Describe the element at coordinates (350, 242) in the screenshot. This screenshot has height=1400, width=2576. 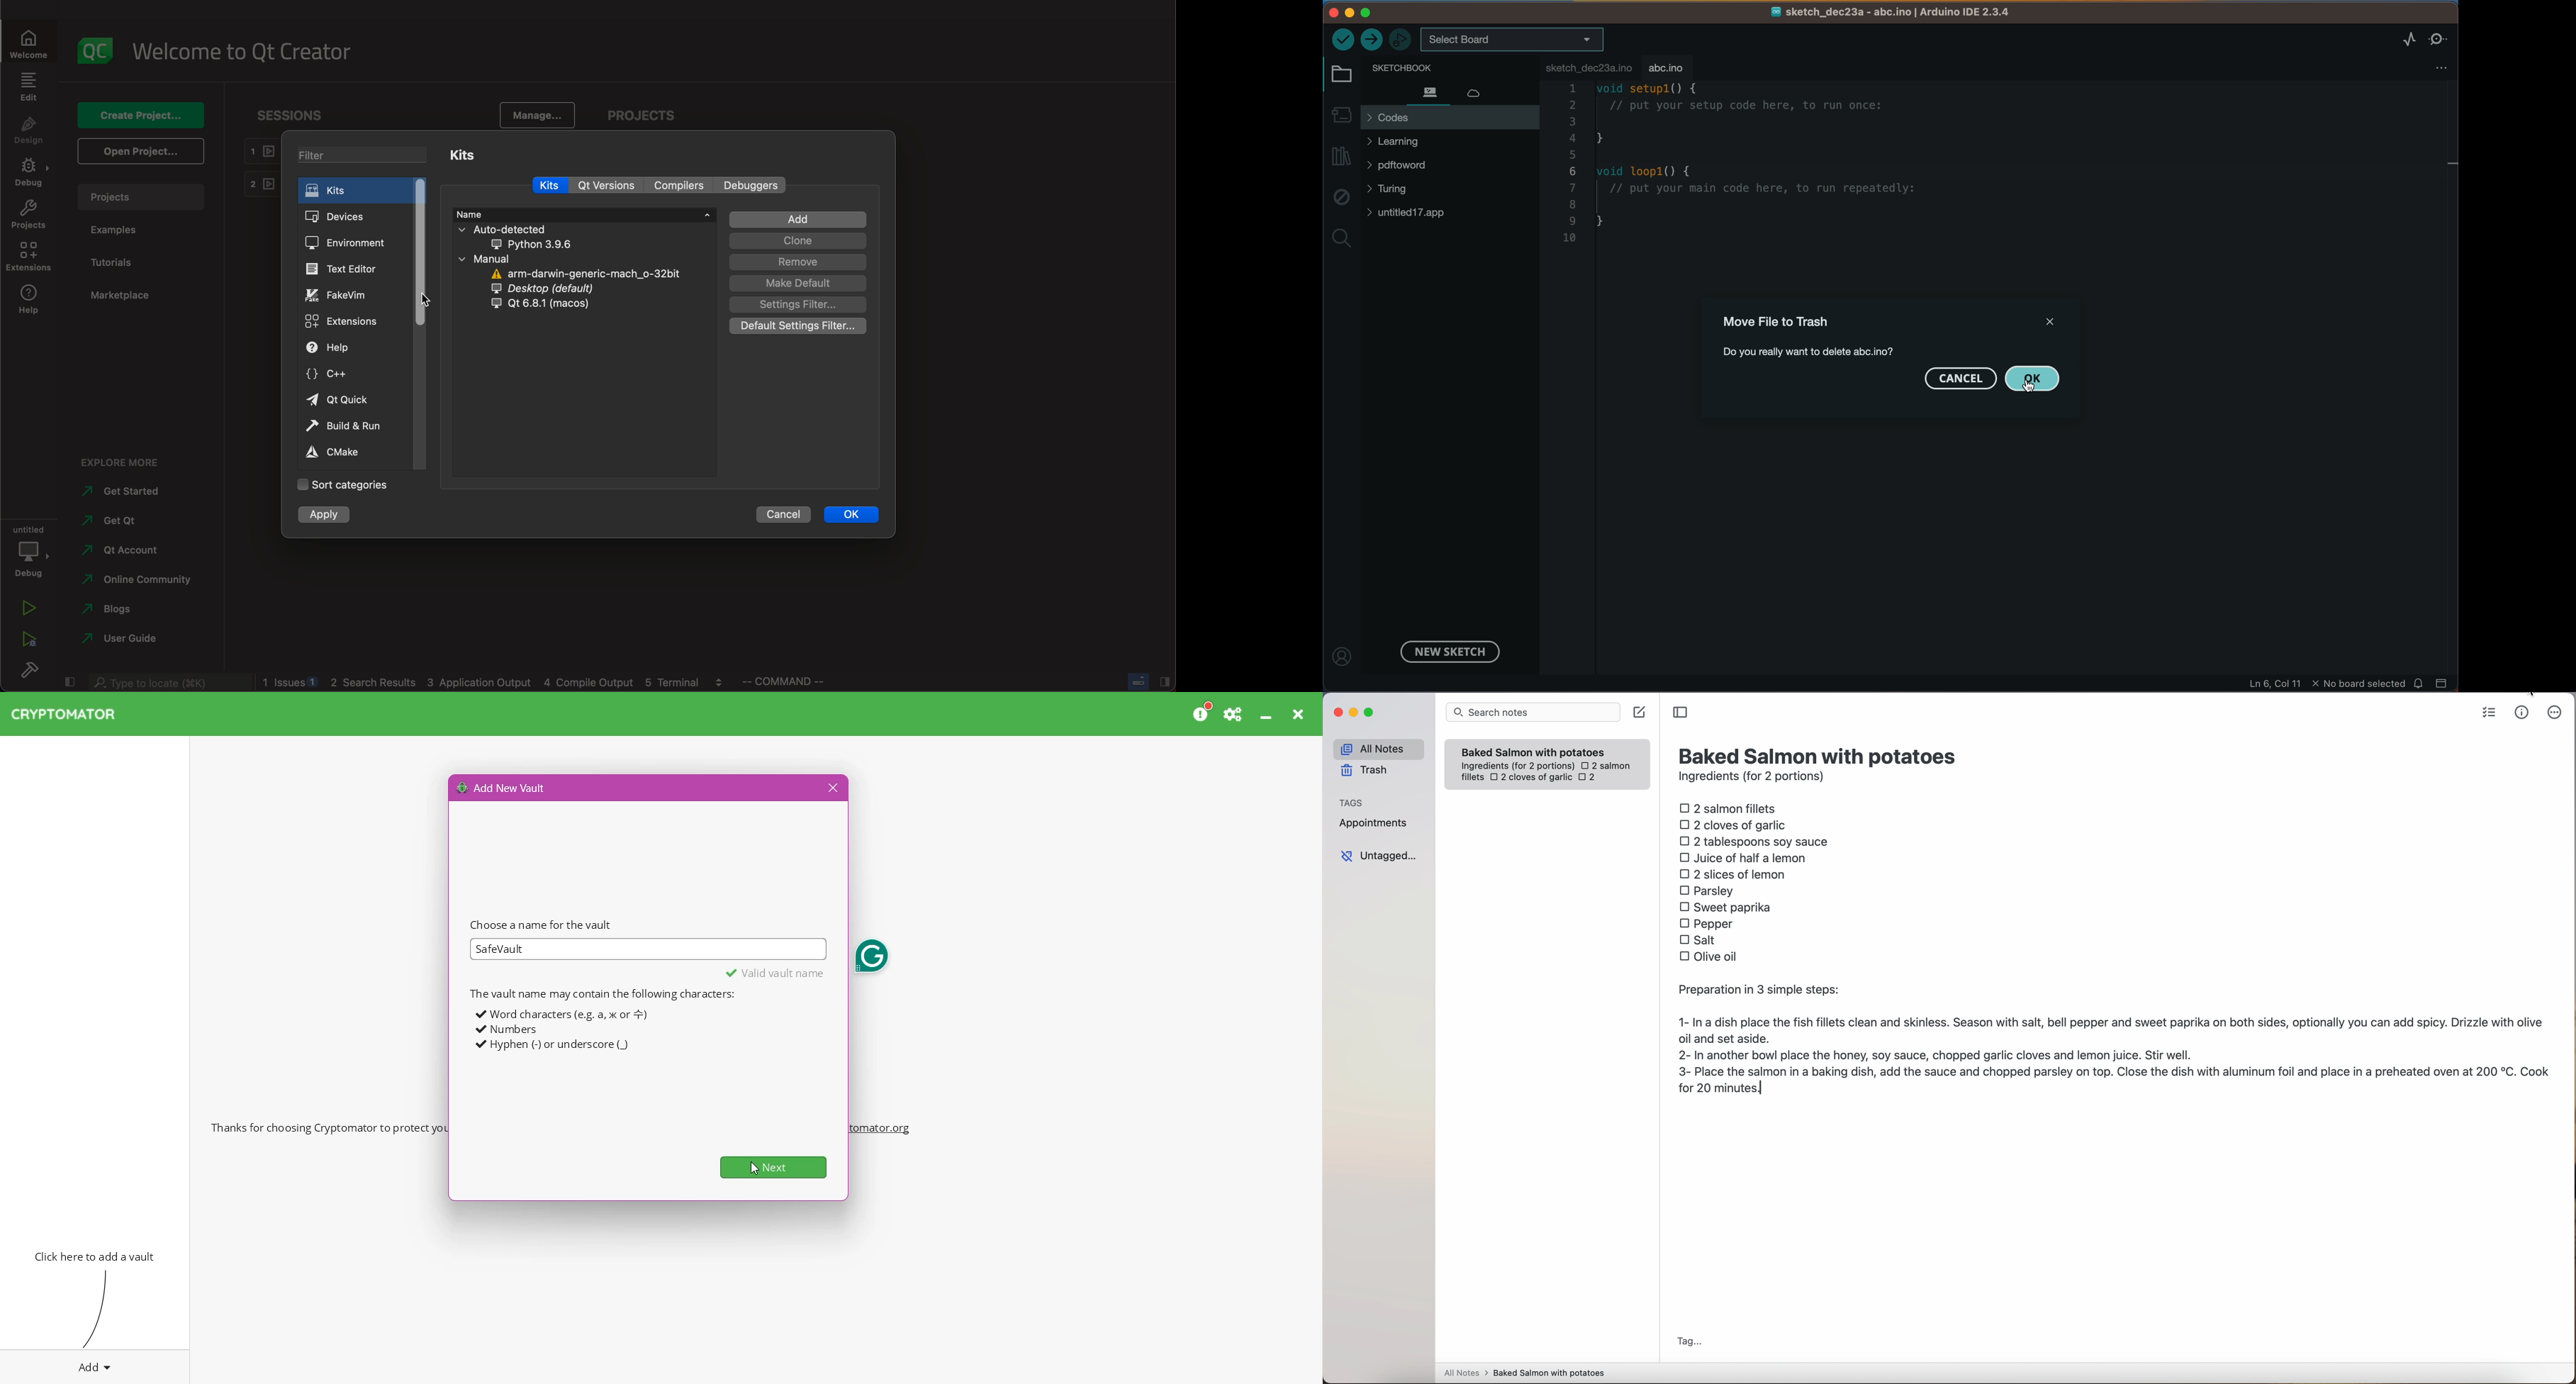
I see `environment` at that location.